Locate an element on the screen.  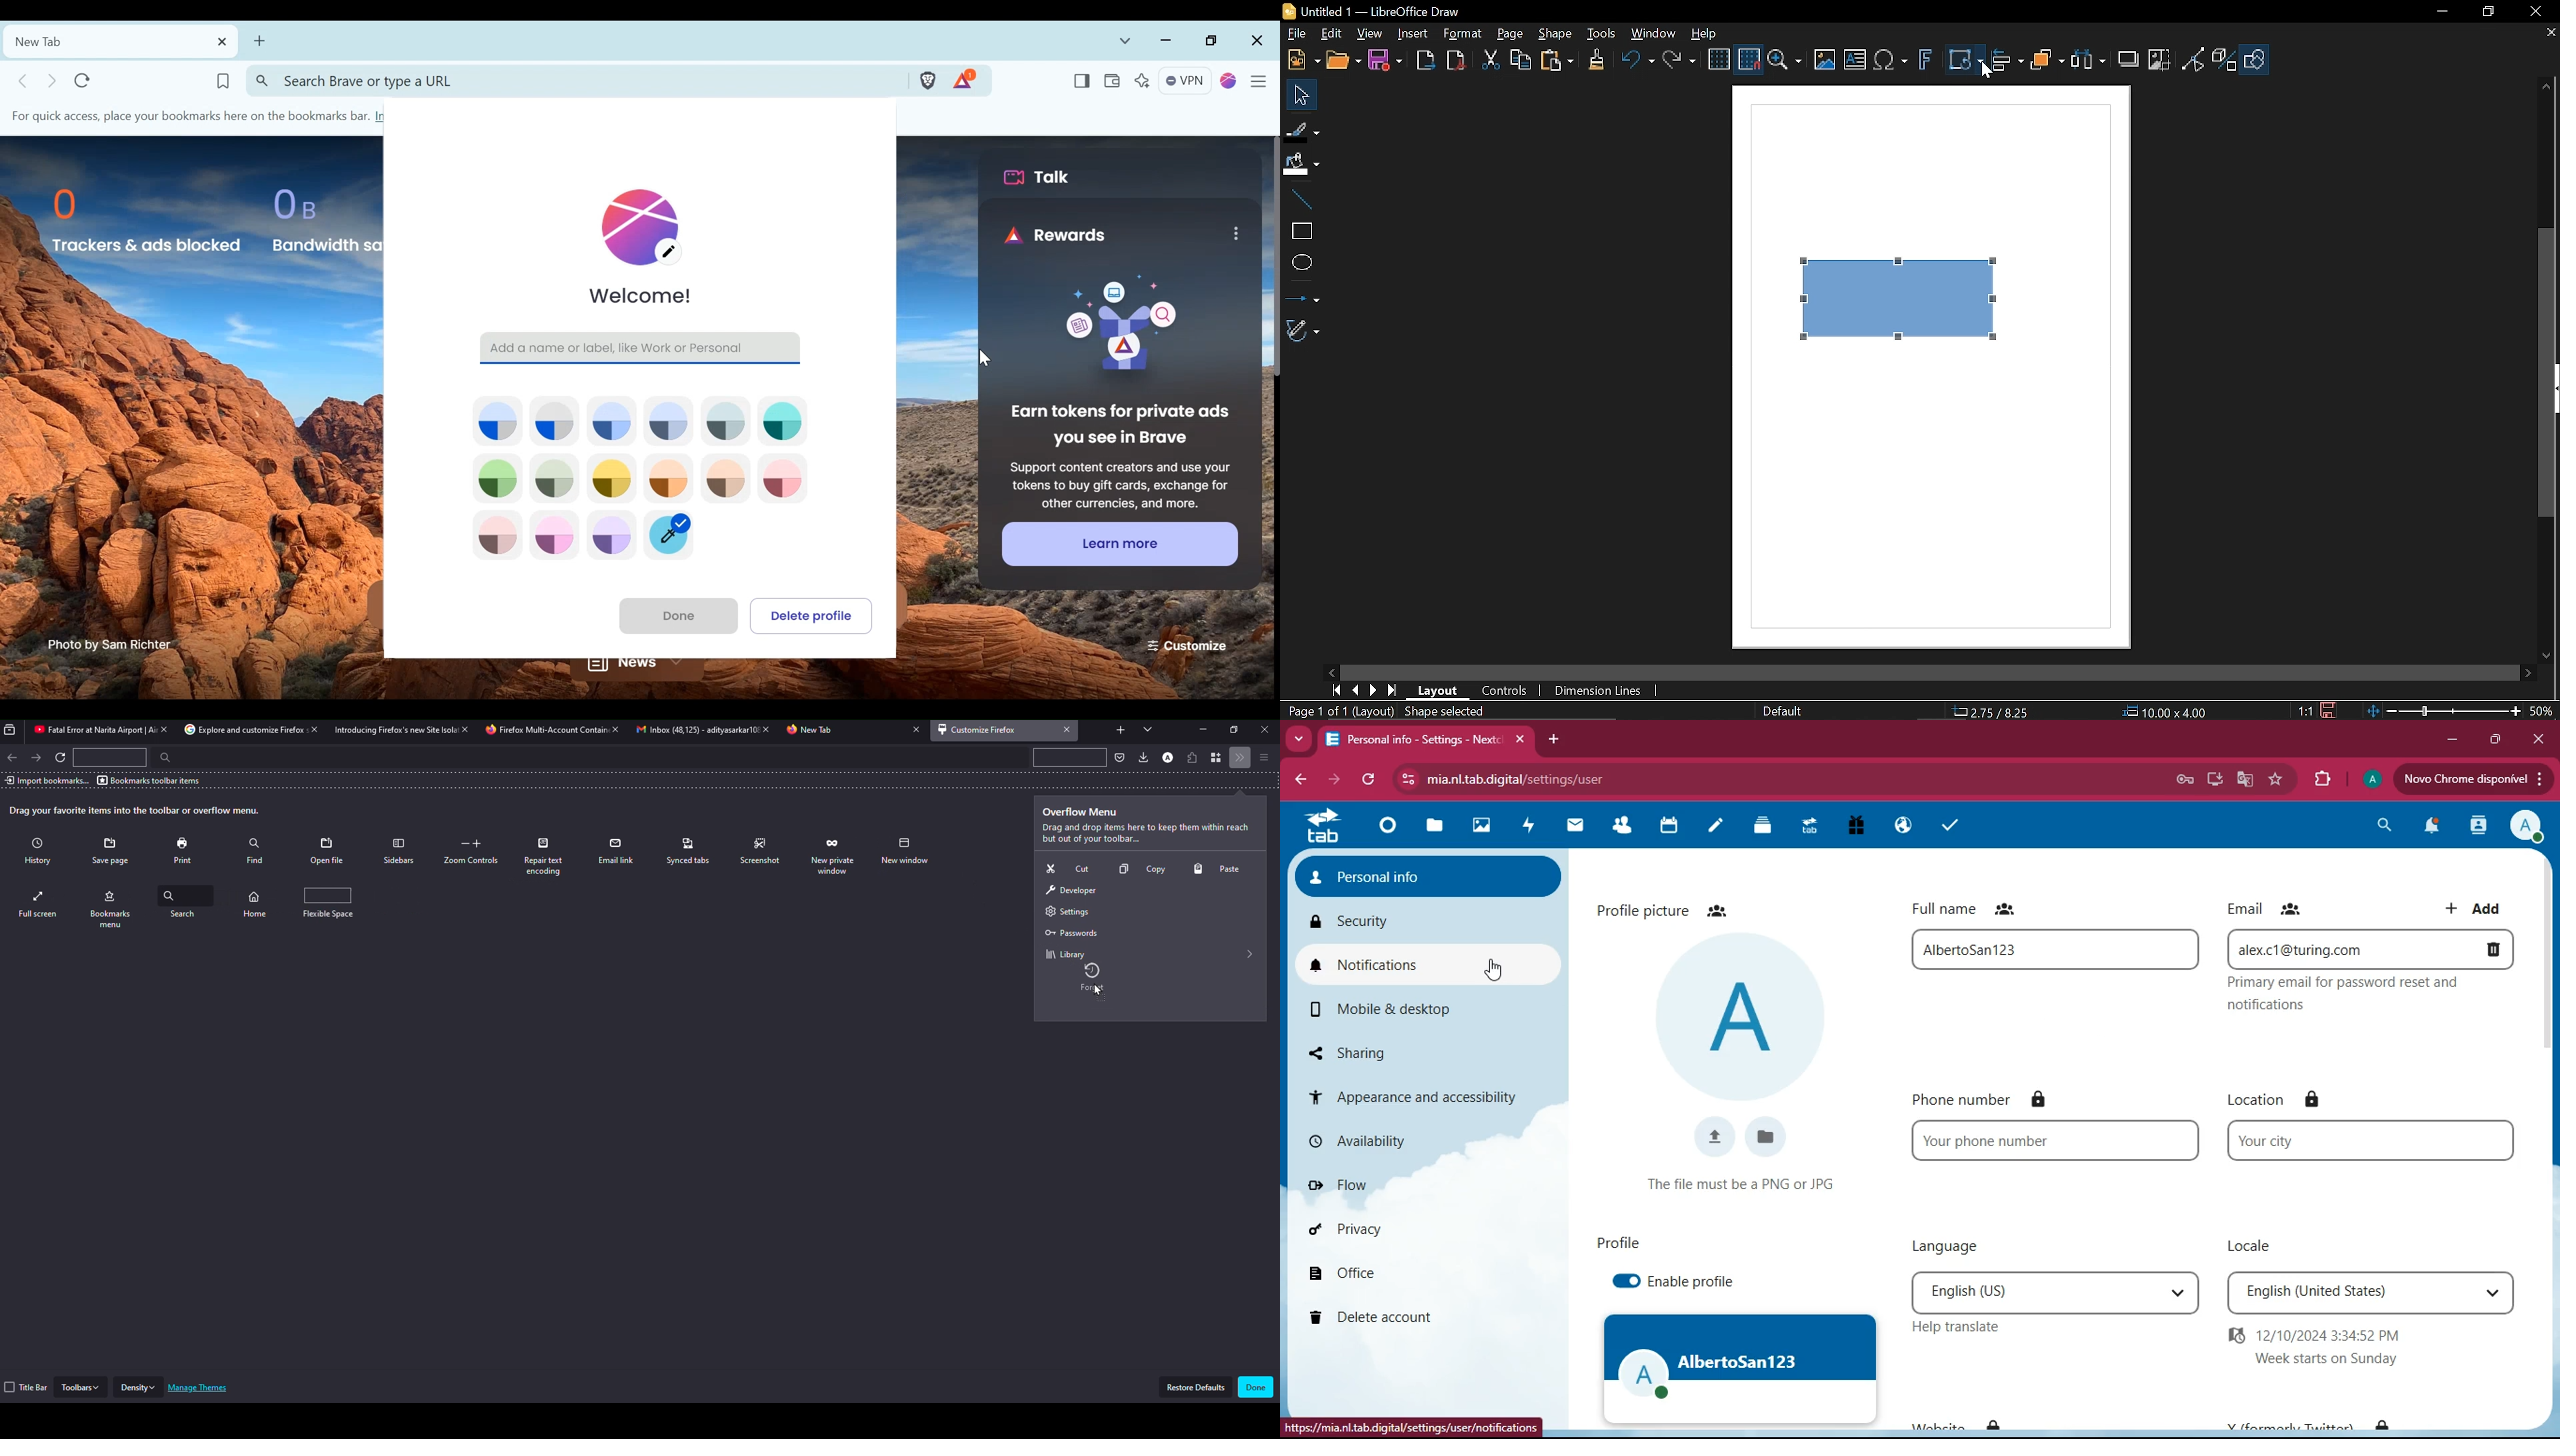
email is located at coordinates (2271, 908).